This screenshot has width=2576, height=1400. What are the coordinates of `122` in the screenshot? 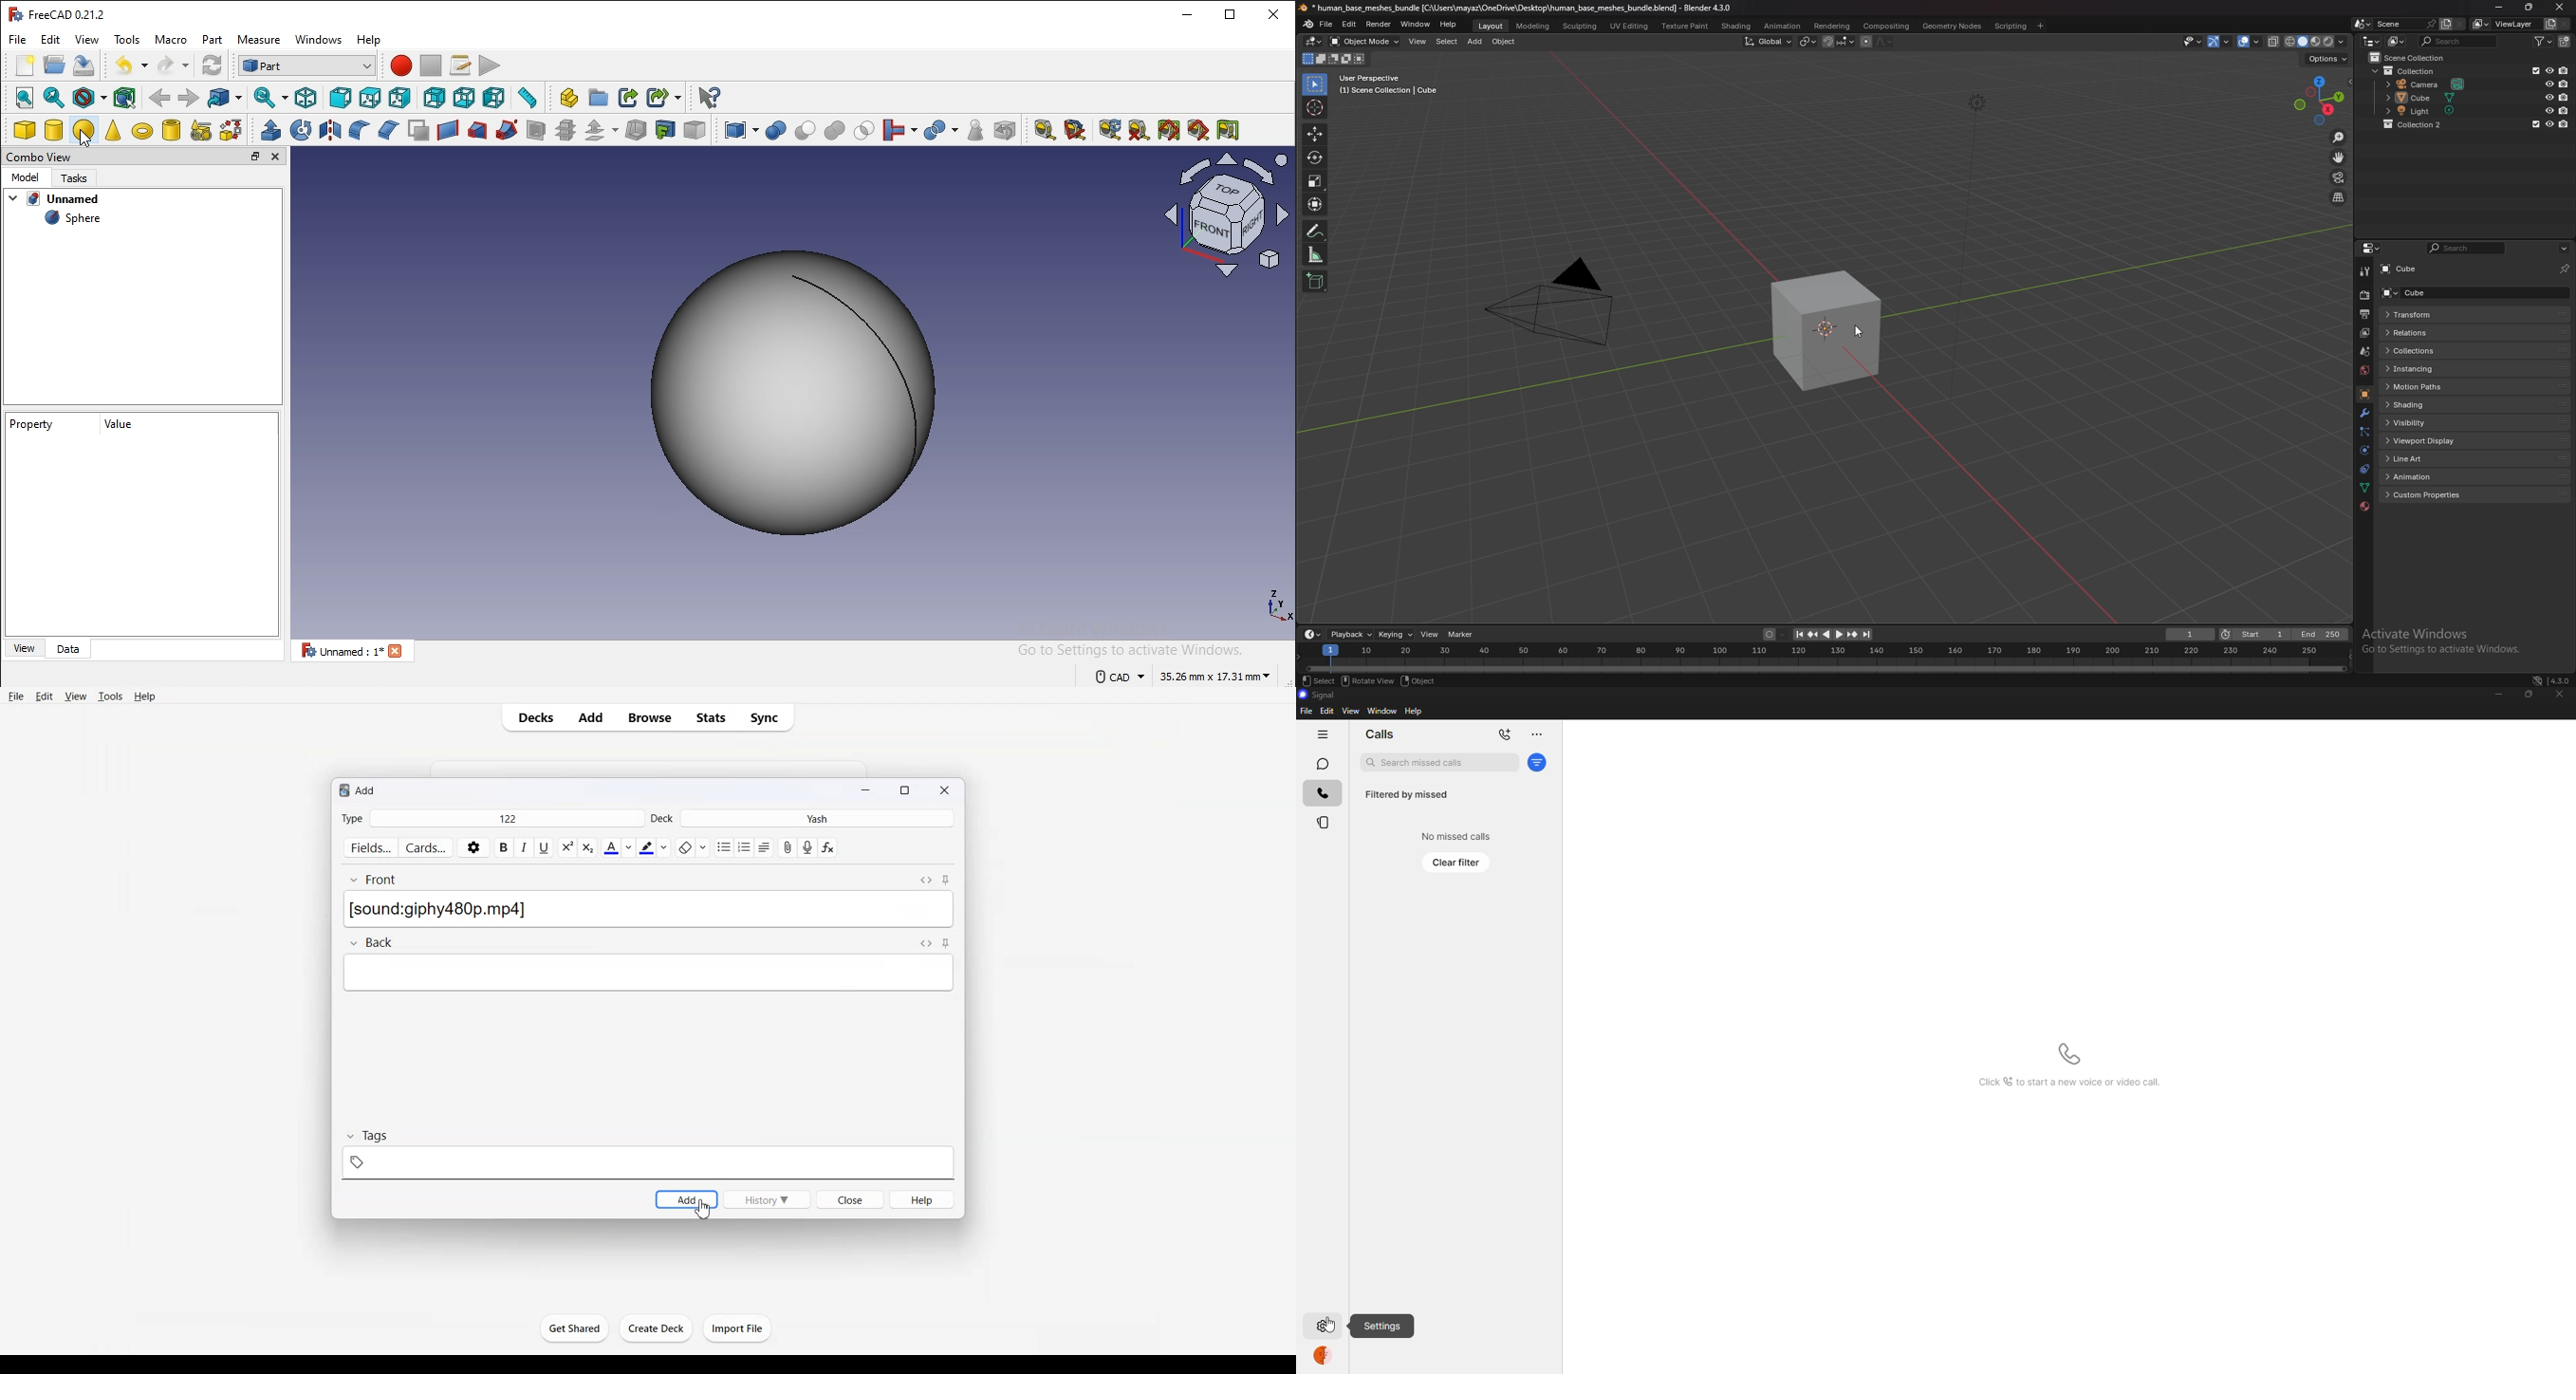 It's located at (508, 818).